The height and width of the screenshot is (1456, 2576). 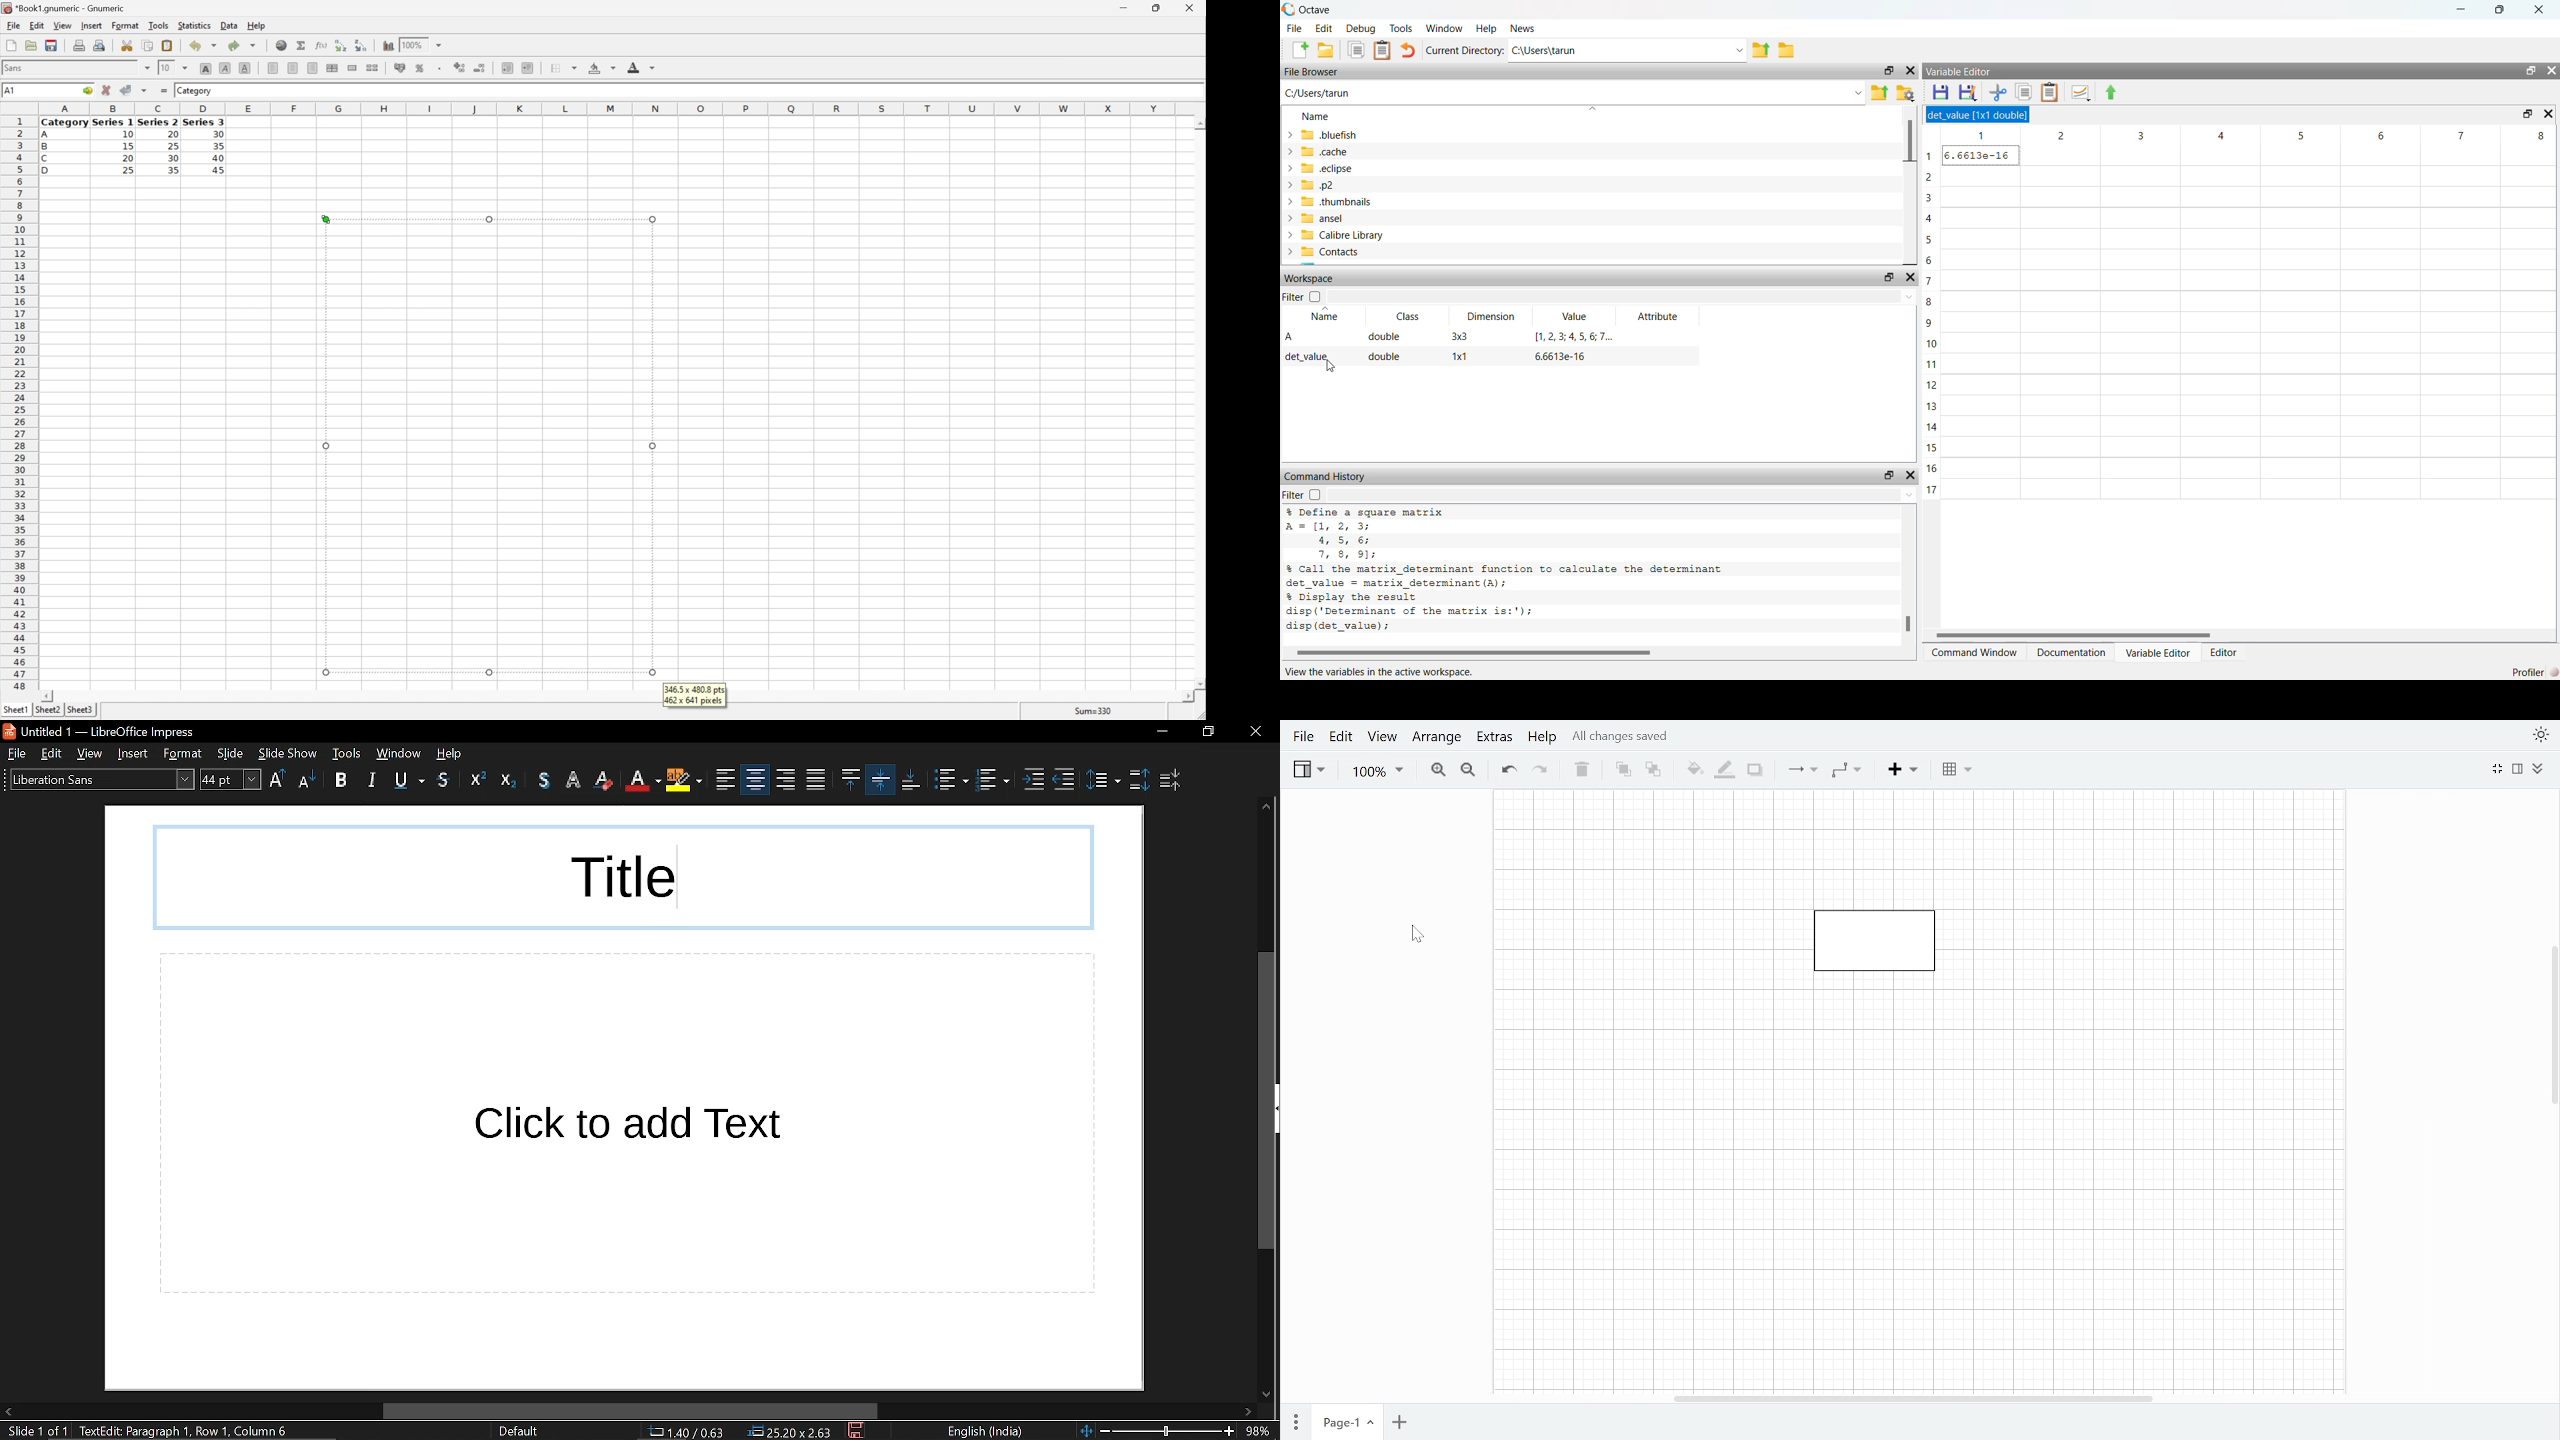 I want to click on 35, so click(x=173, y=170).